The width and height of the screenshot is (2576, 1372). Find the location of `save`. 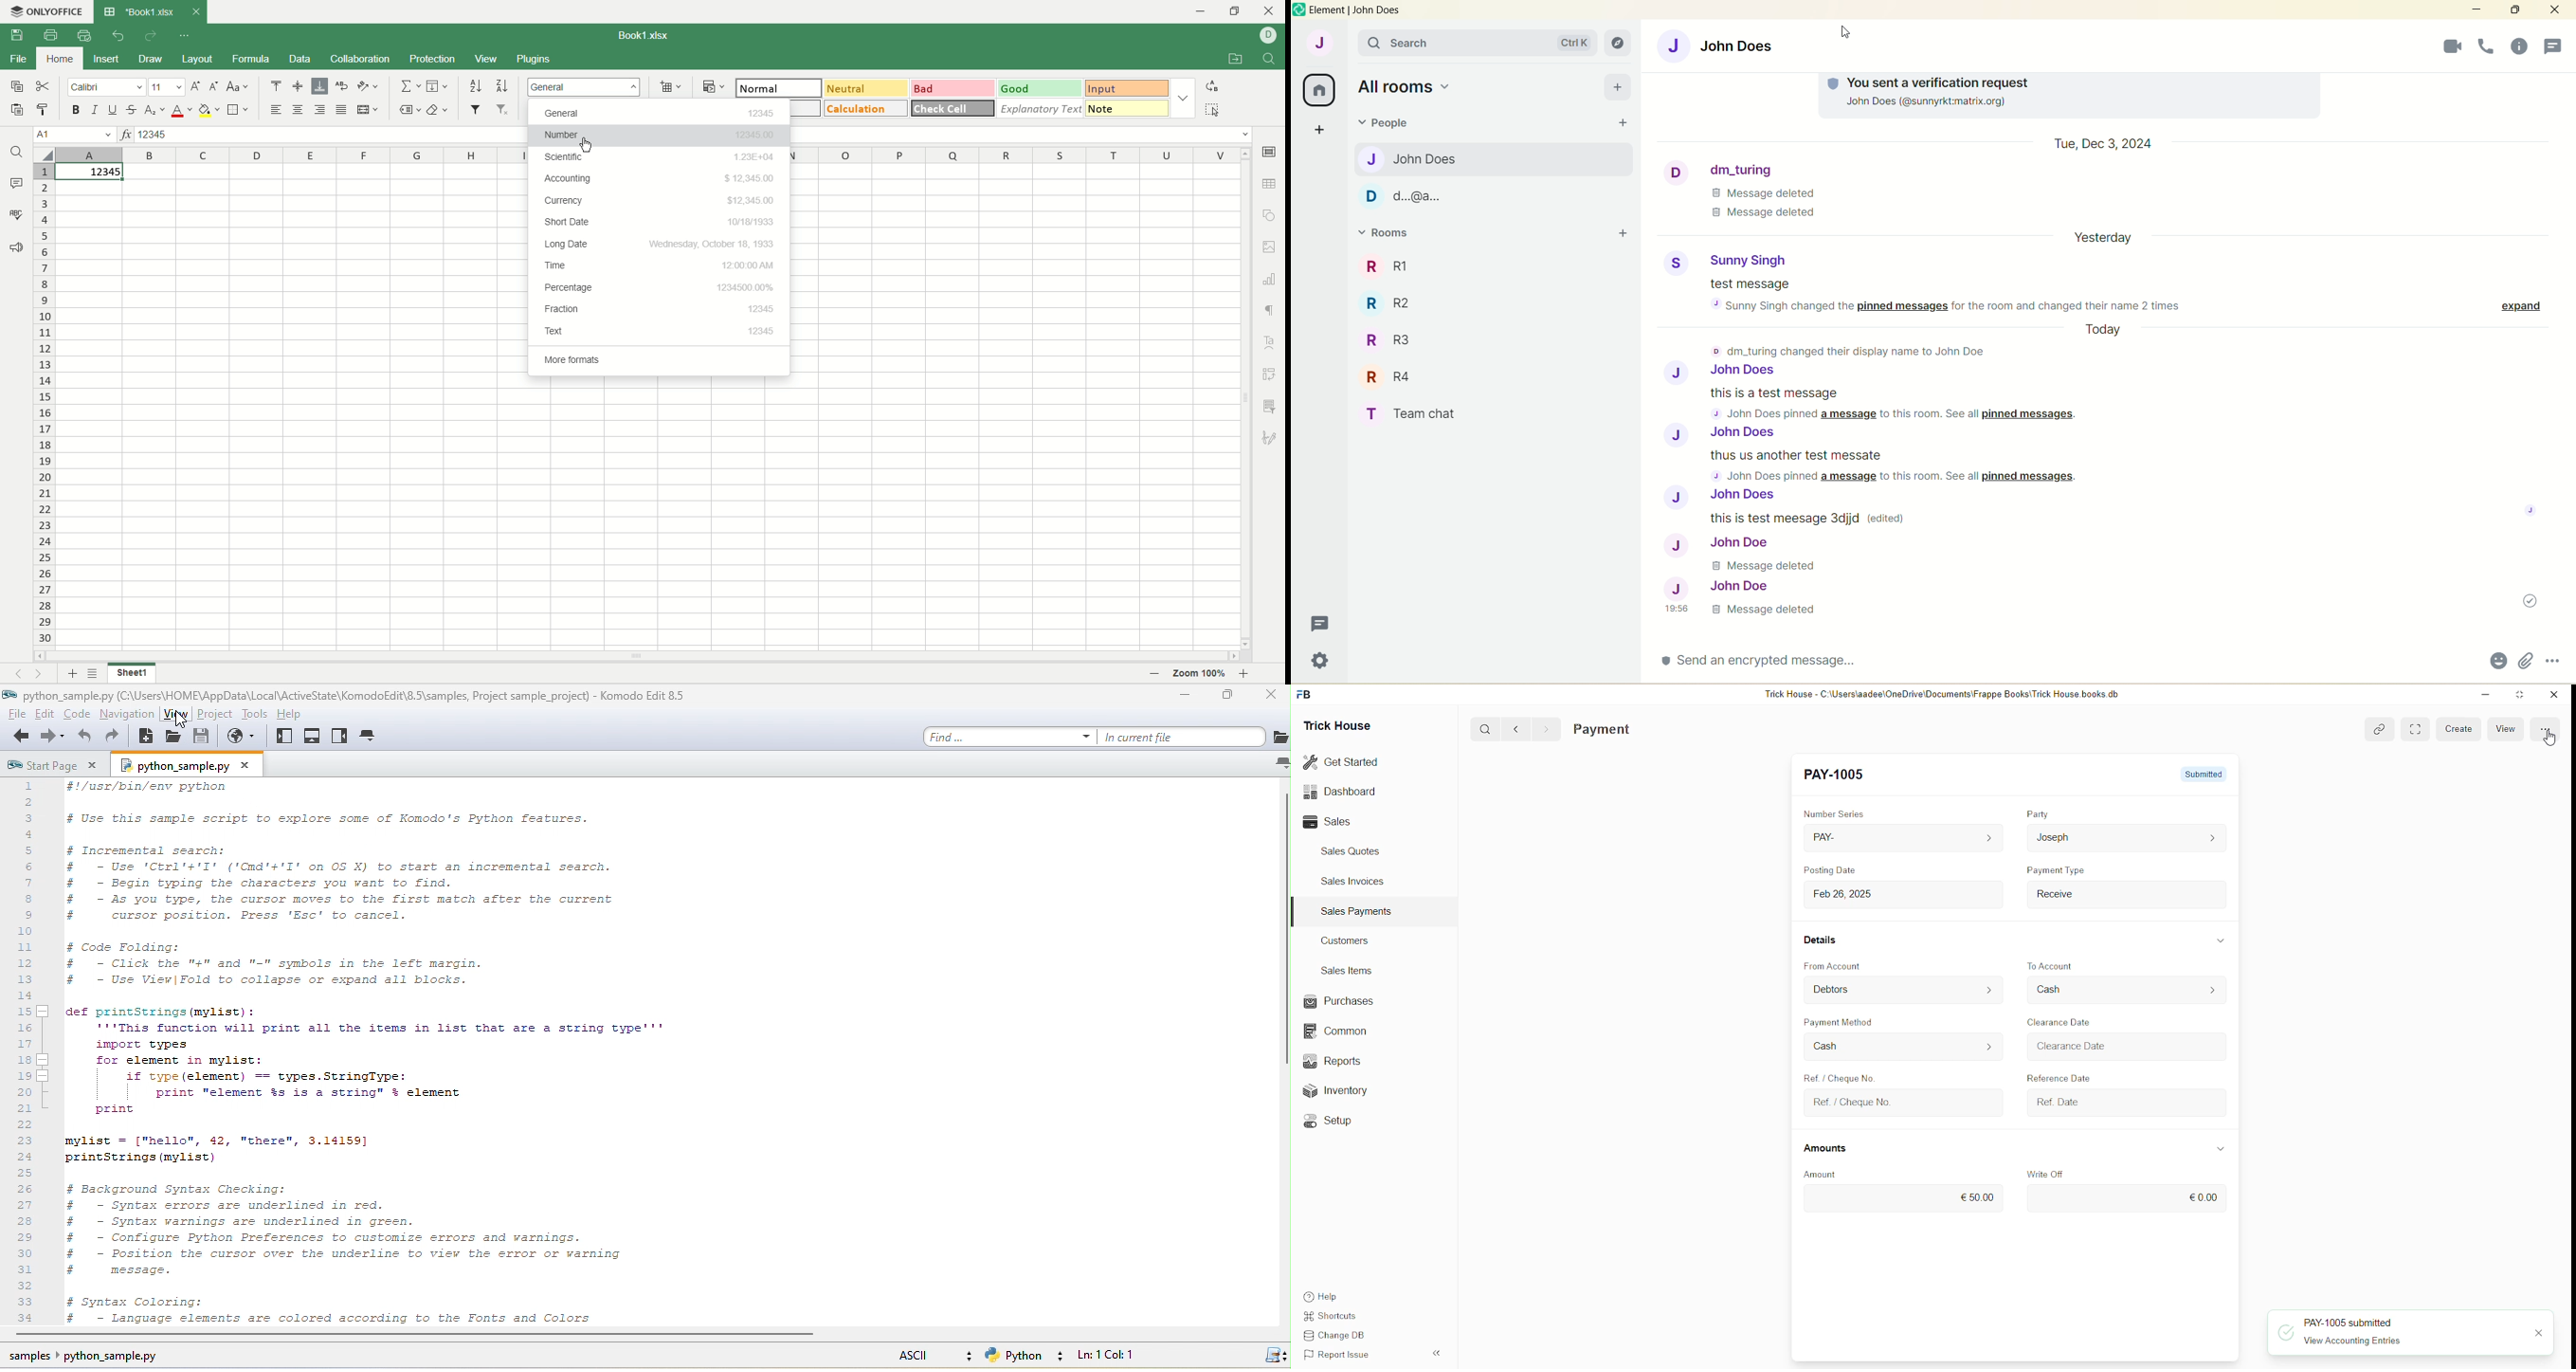

save is located at coordinates (22, 37).